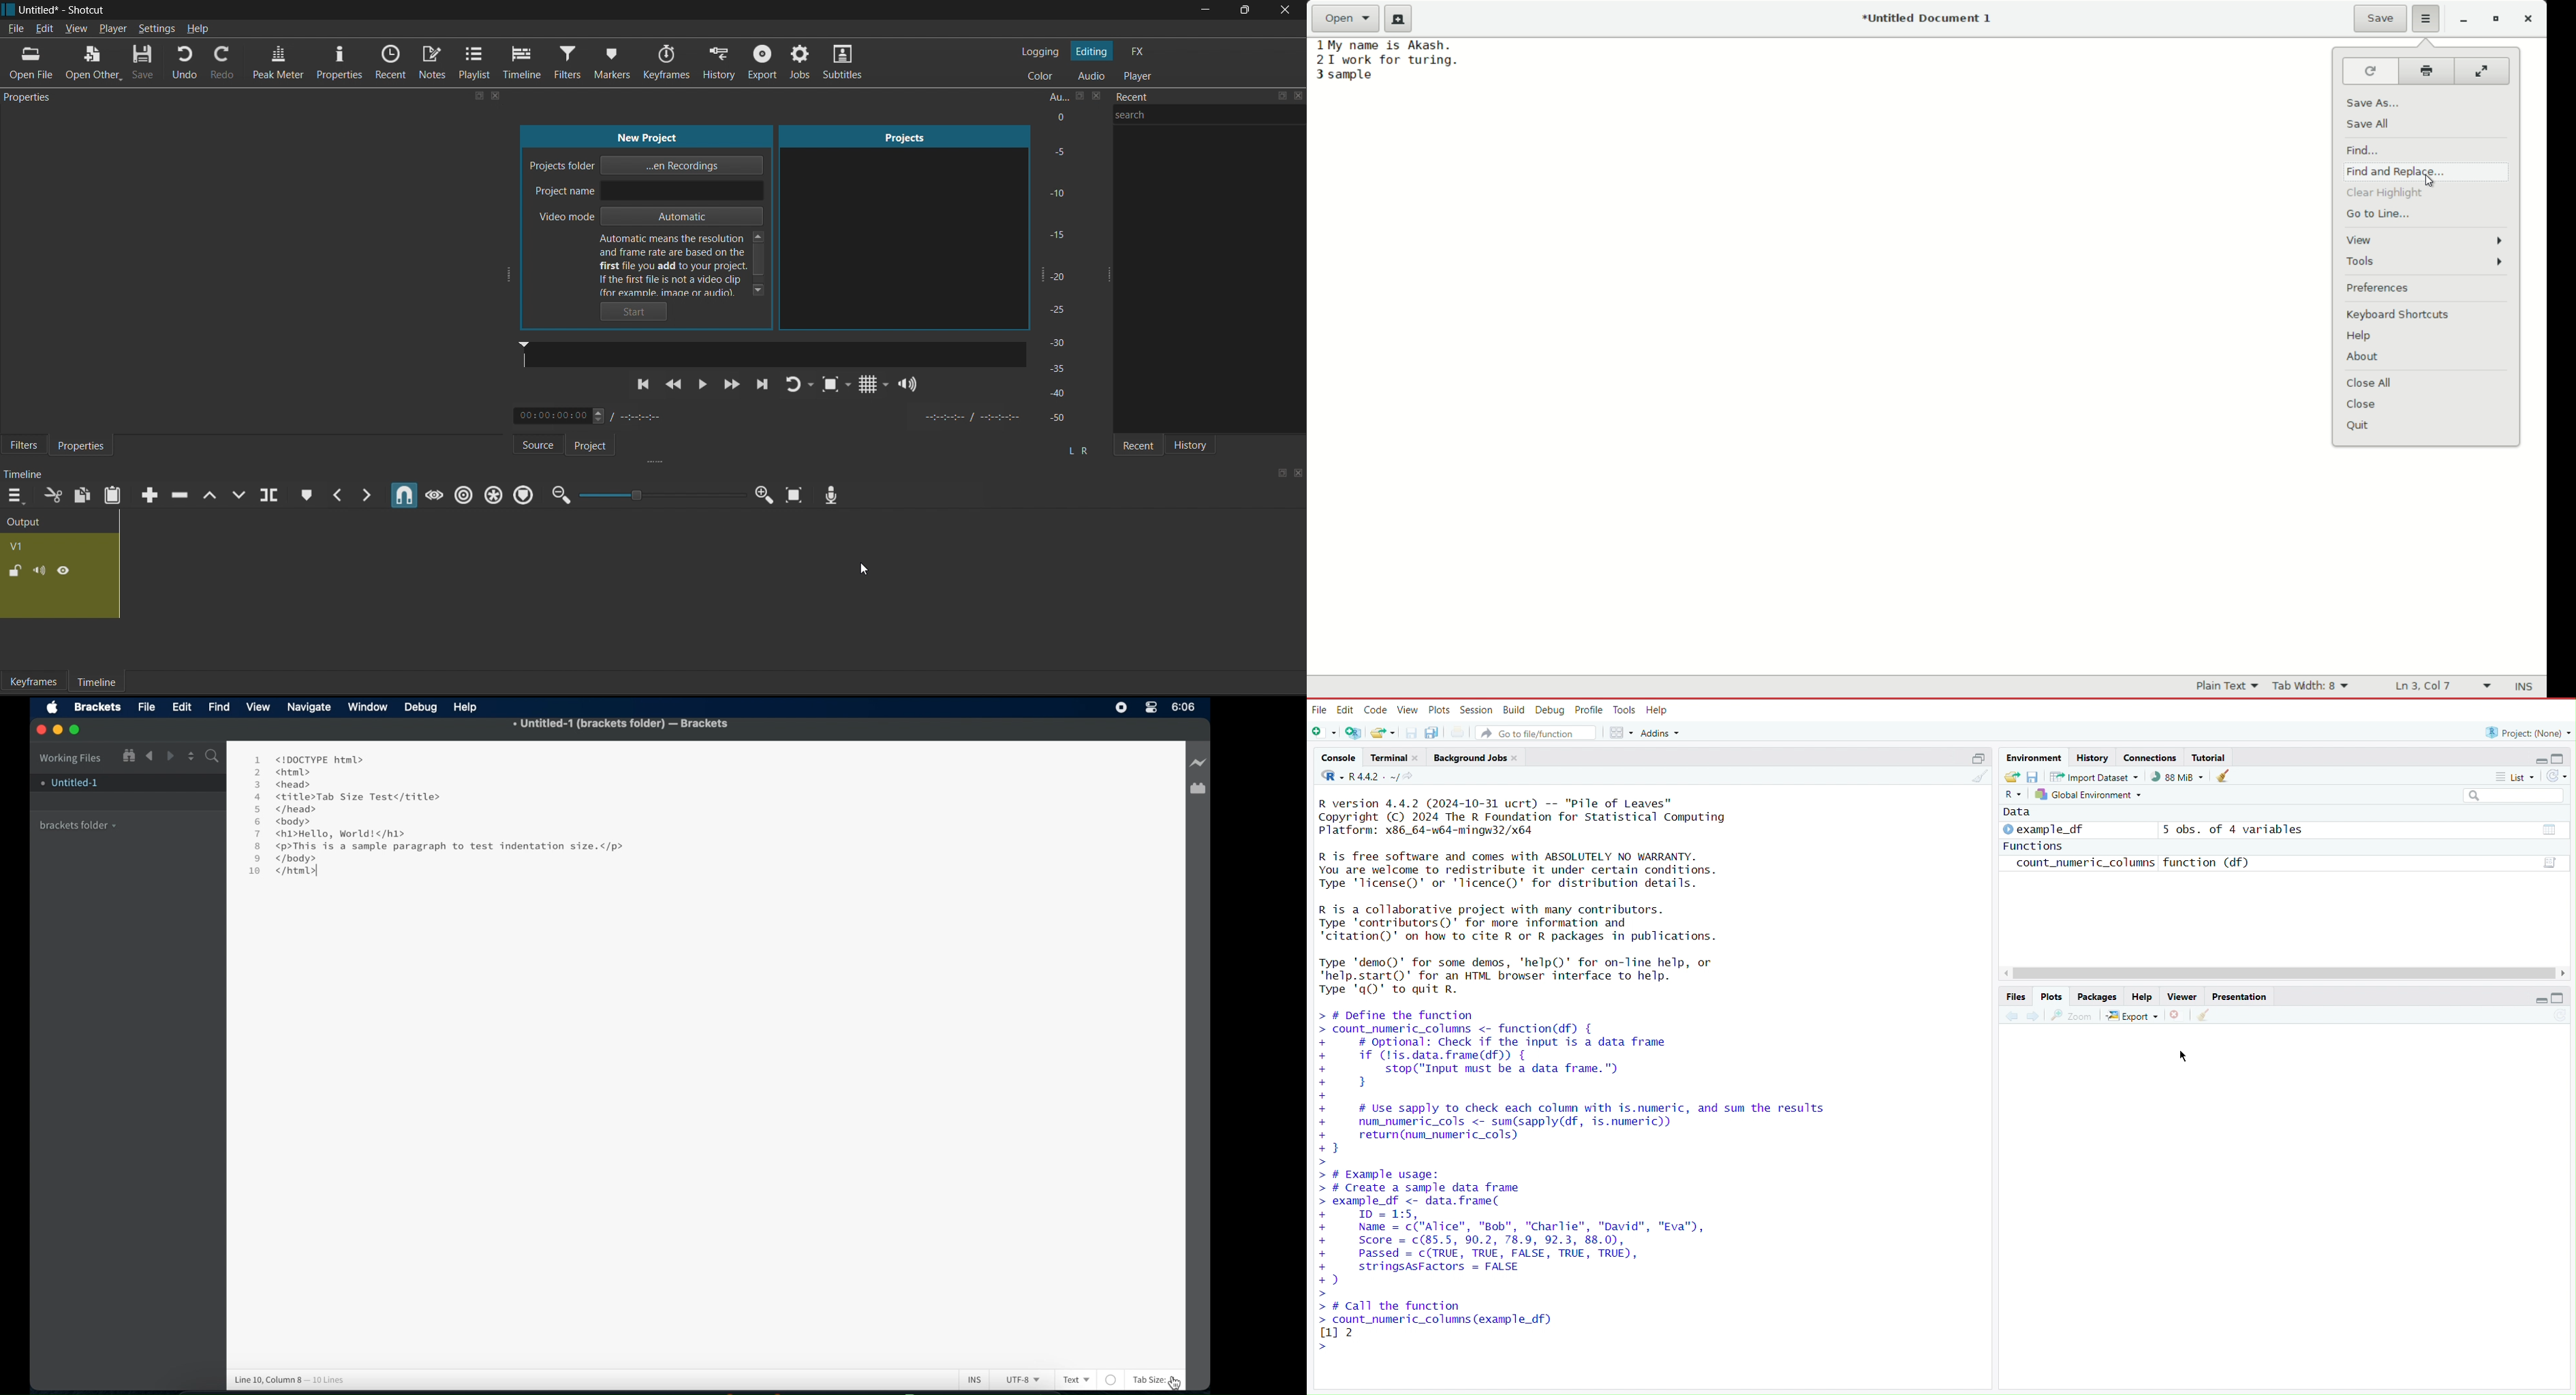 This screenshot has width=2576, height=1400. Describe the element at coordinates (2545, 832) in the screenshot. I see `Data/table` at that location.